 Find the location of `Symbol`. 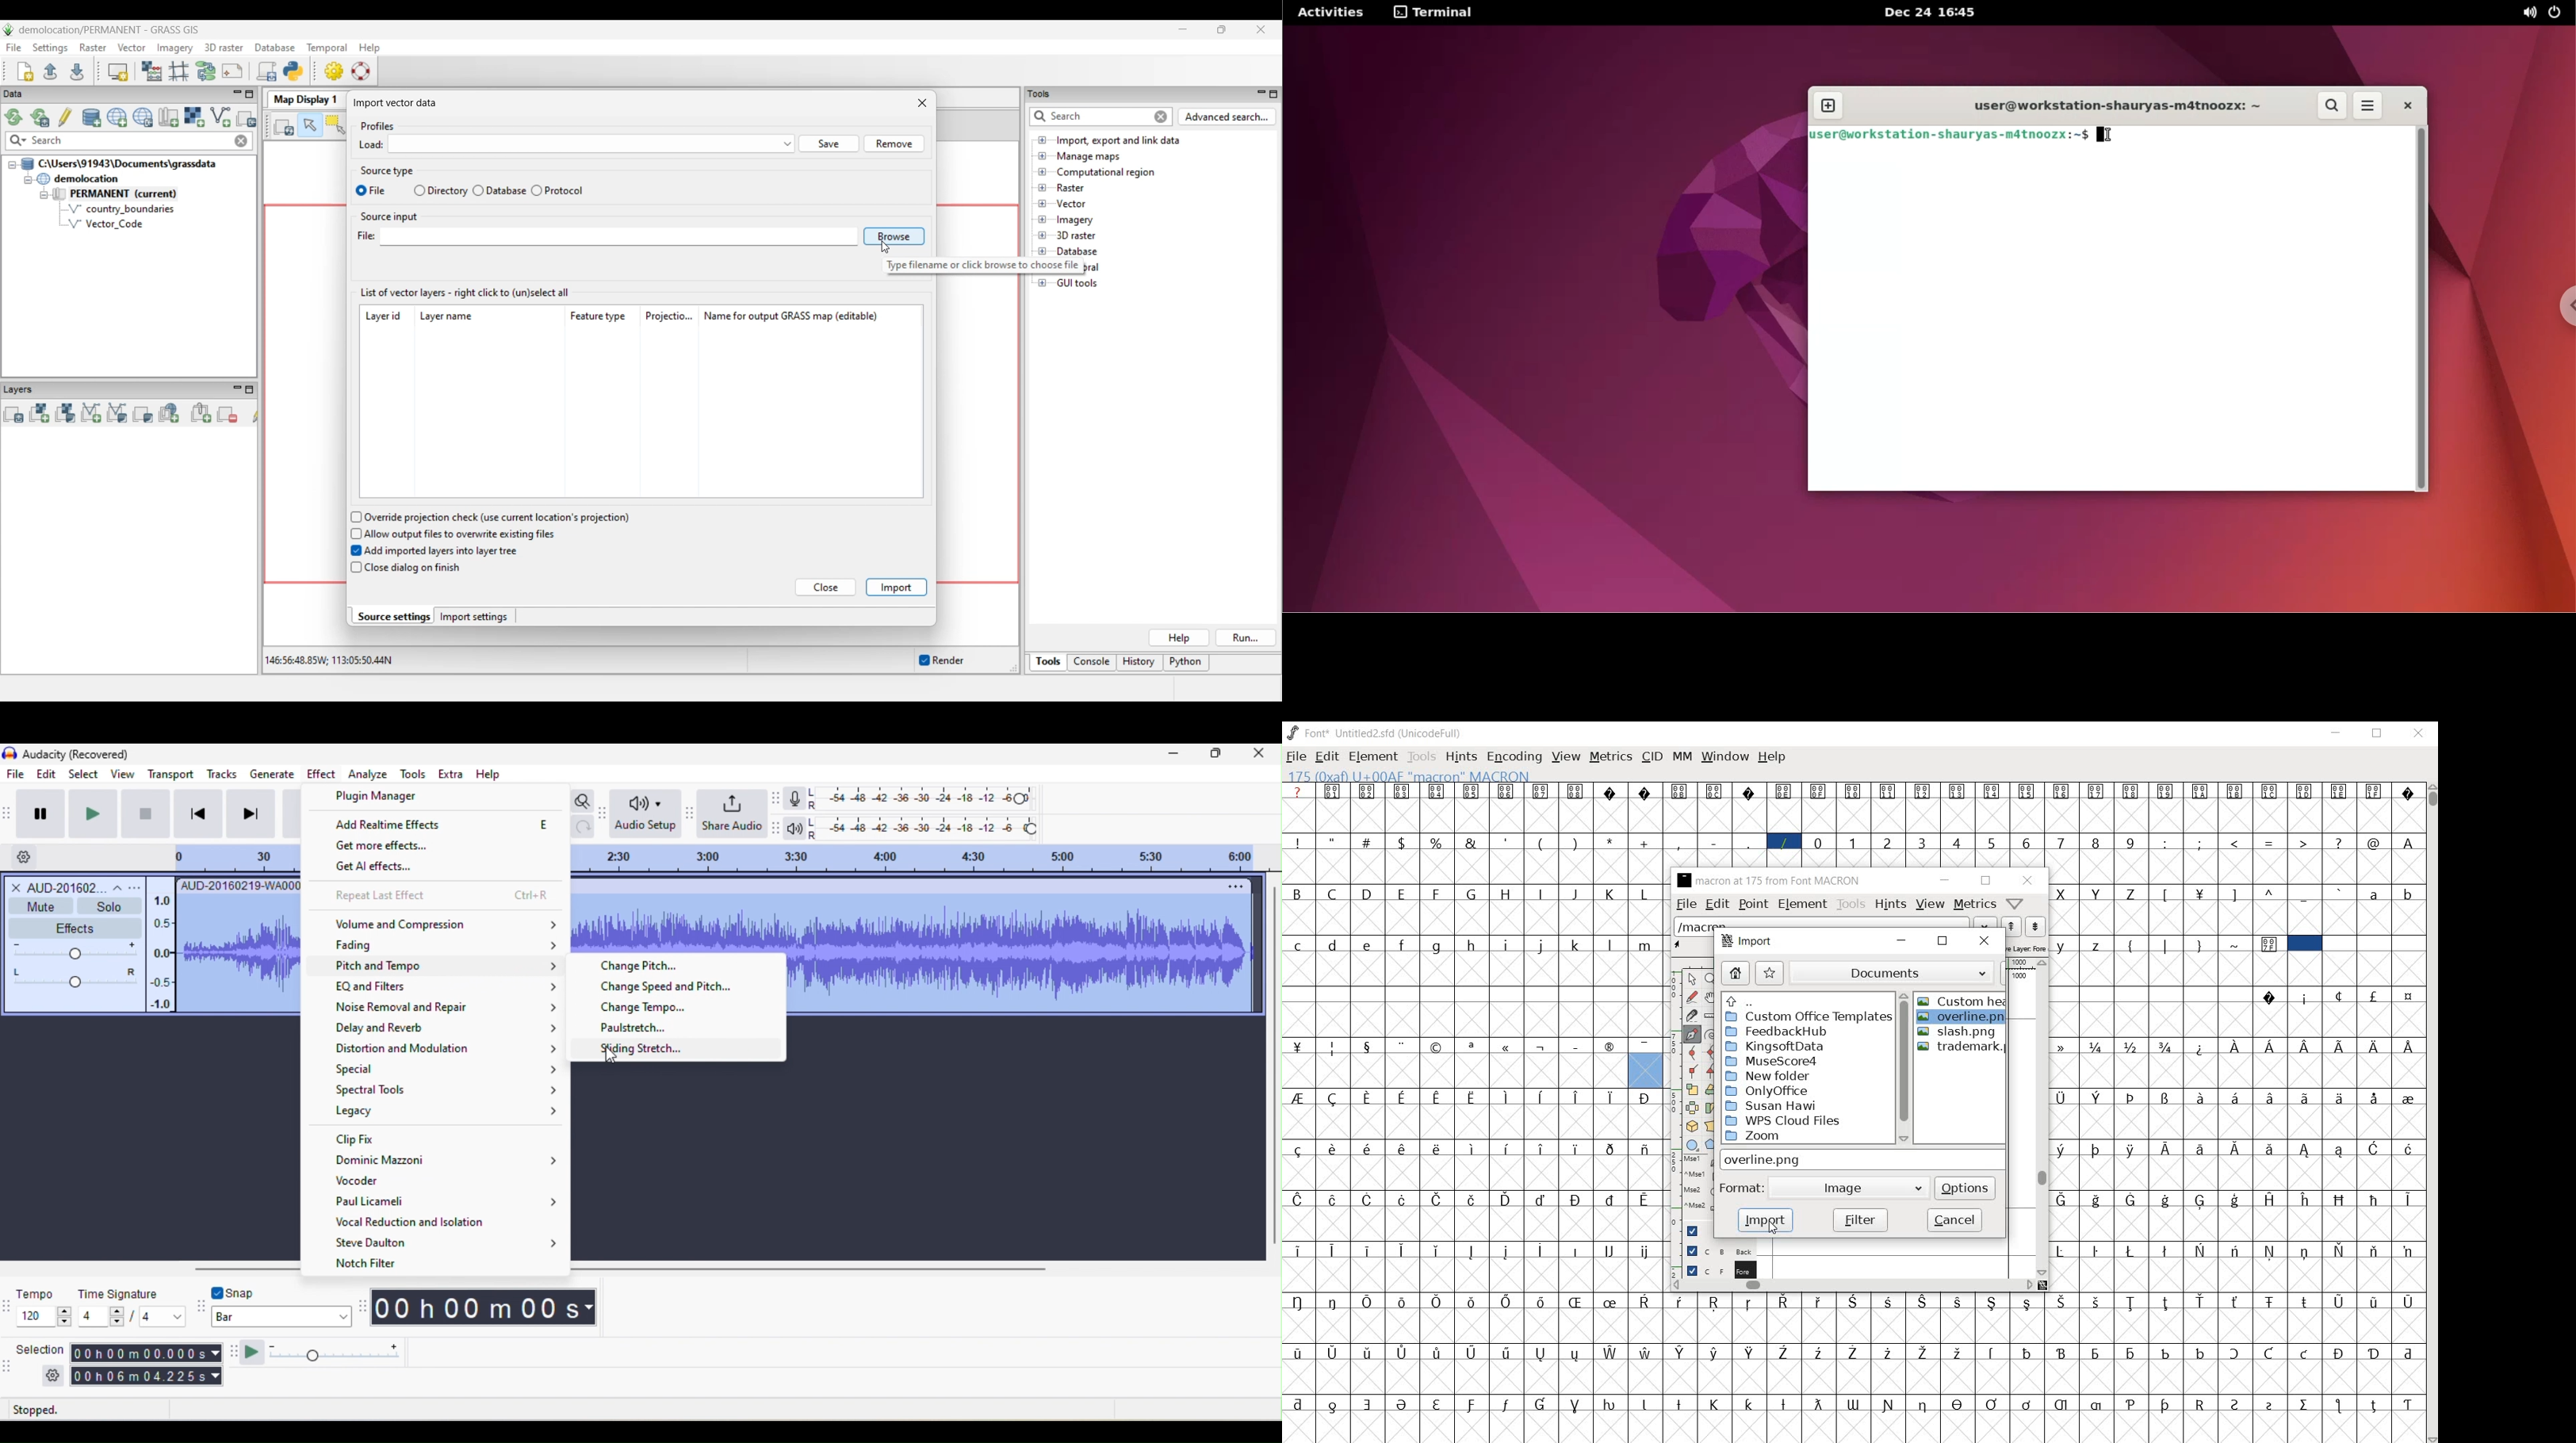

Symbol is located at coordinates (1785, 1302).